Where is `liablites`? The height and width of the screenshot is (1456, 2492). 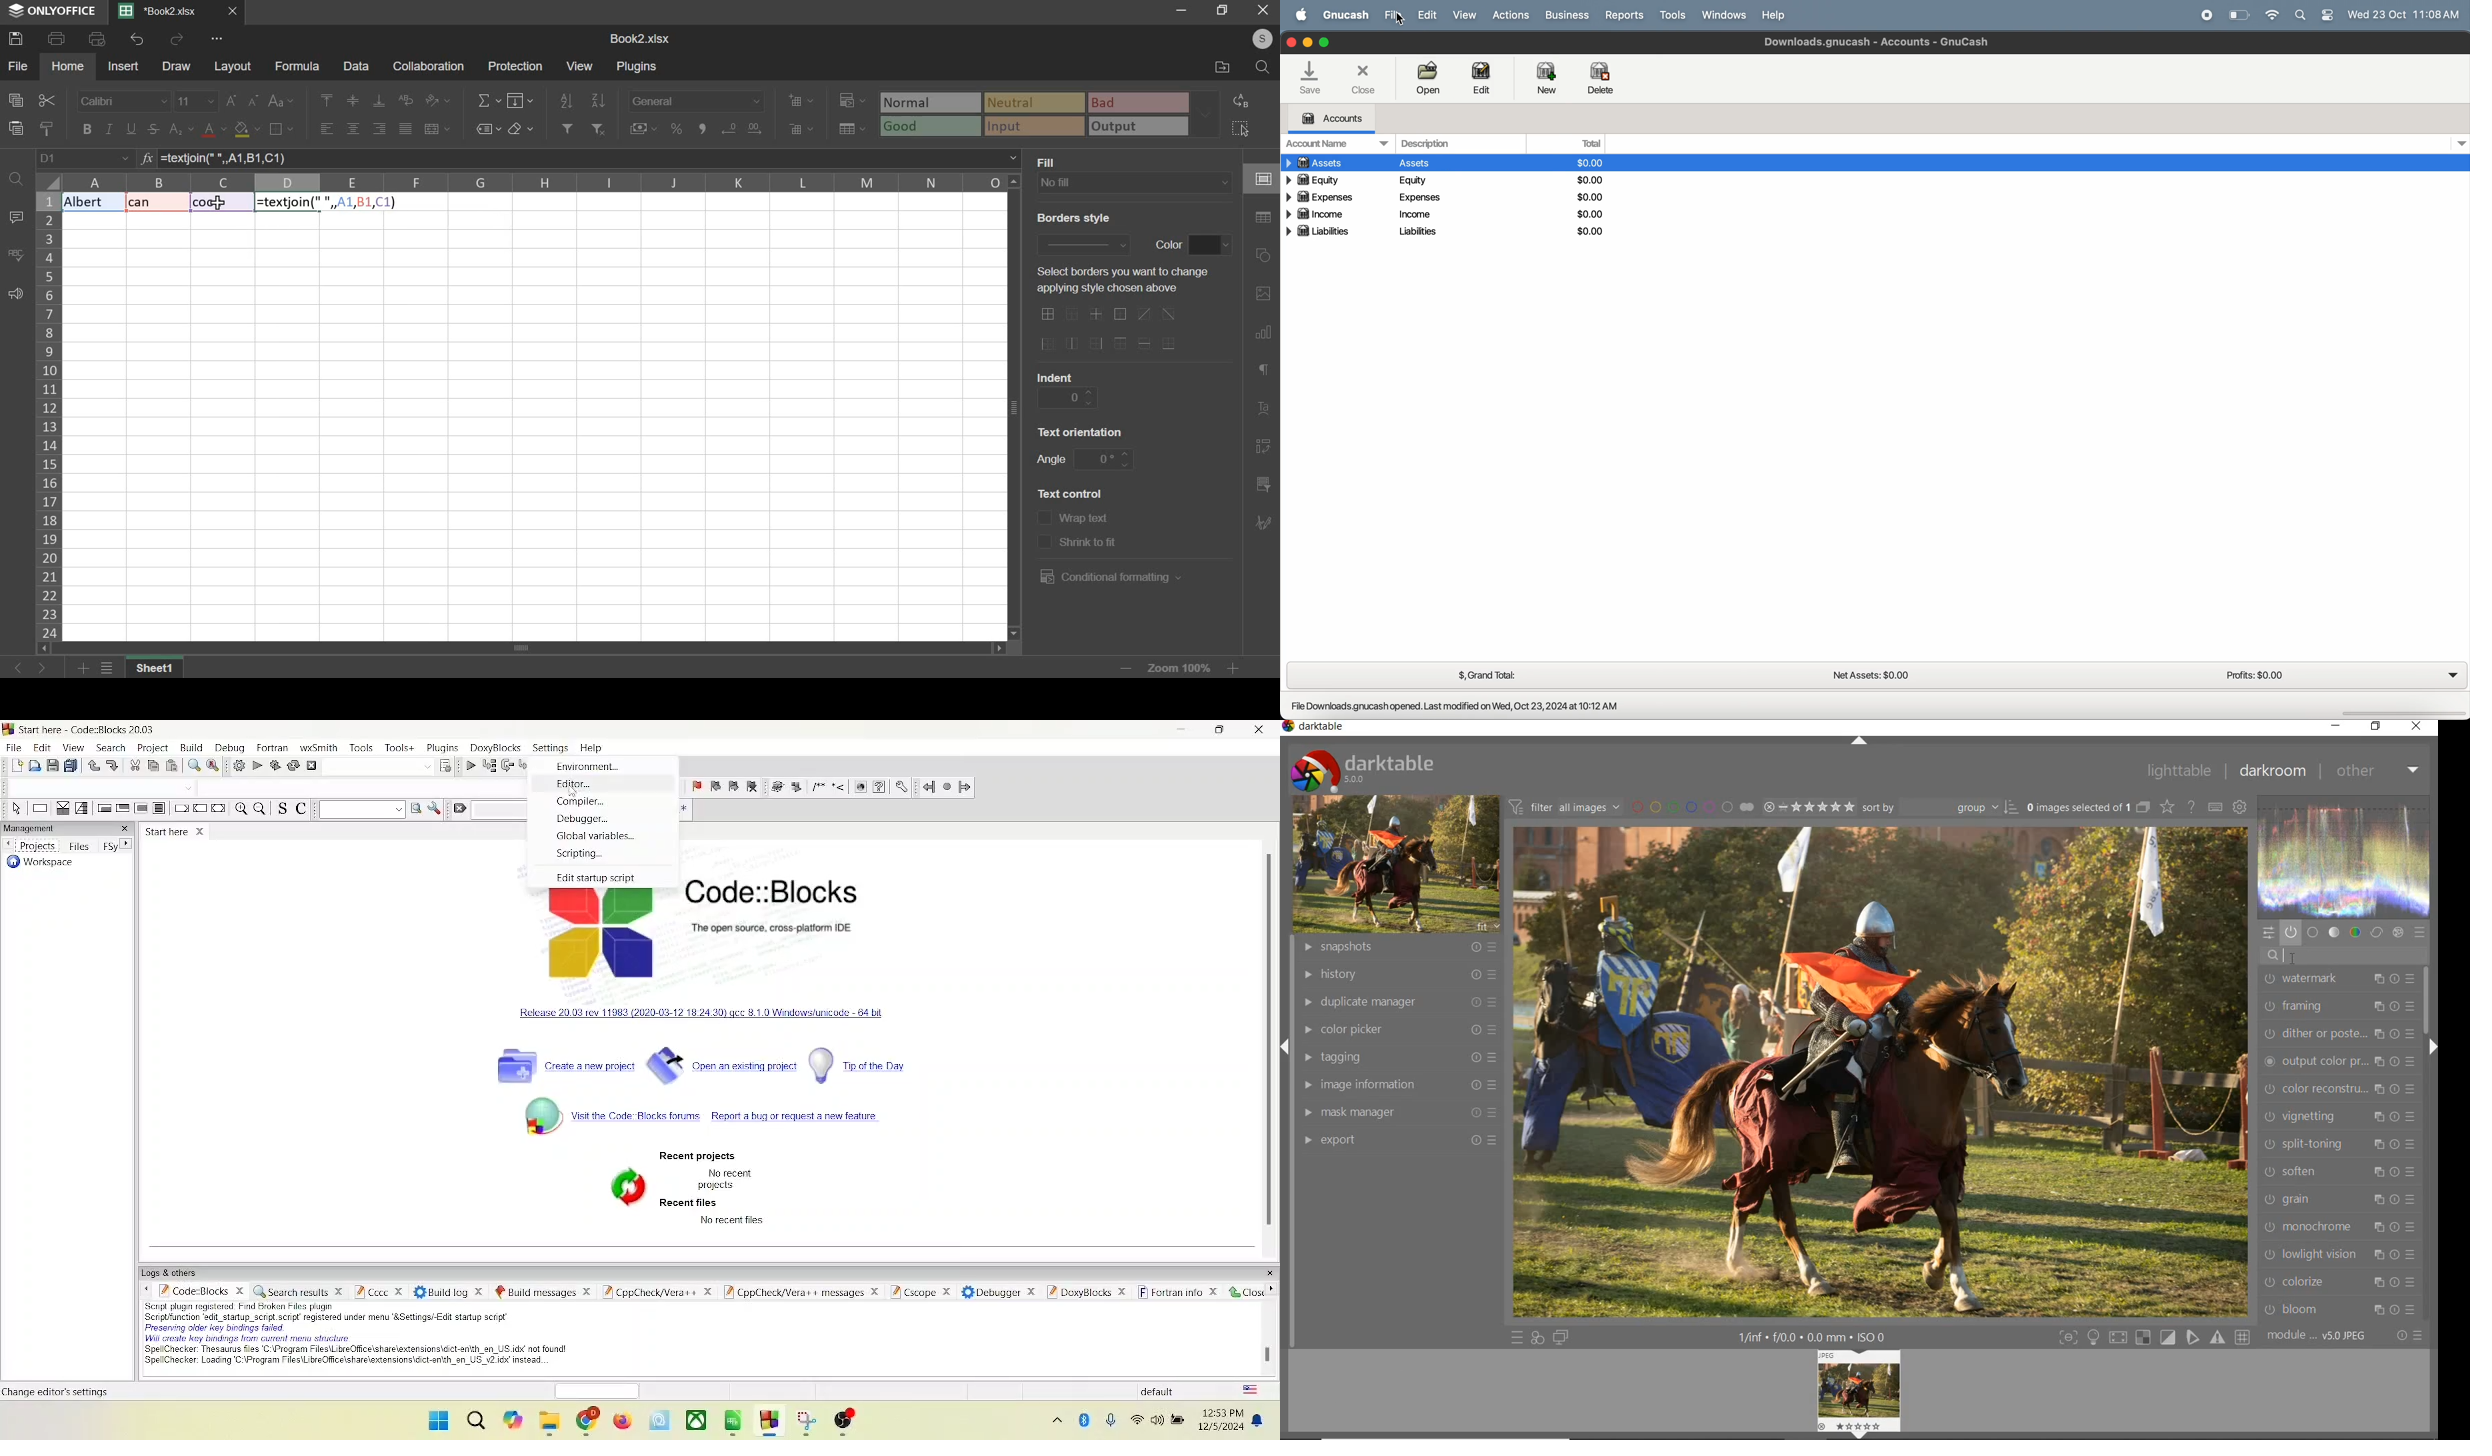 liablites is located at coordinates (1423, 233).